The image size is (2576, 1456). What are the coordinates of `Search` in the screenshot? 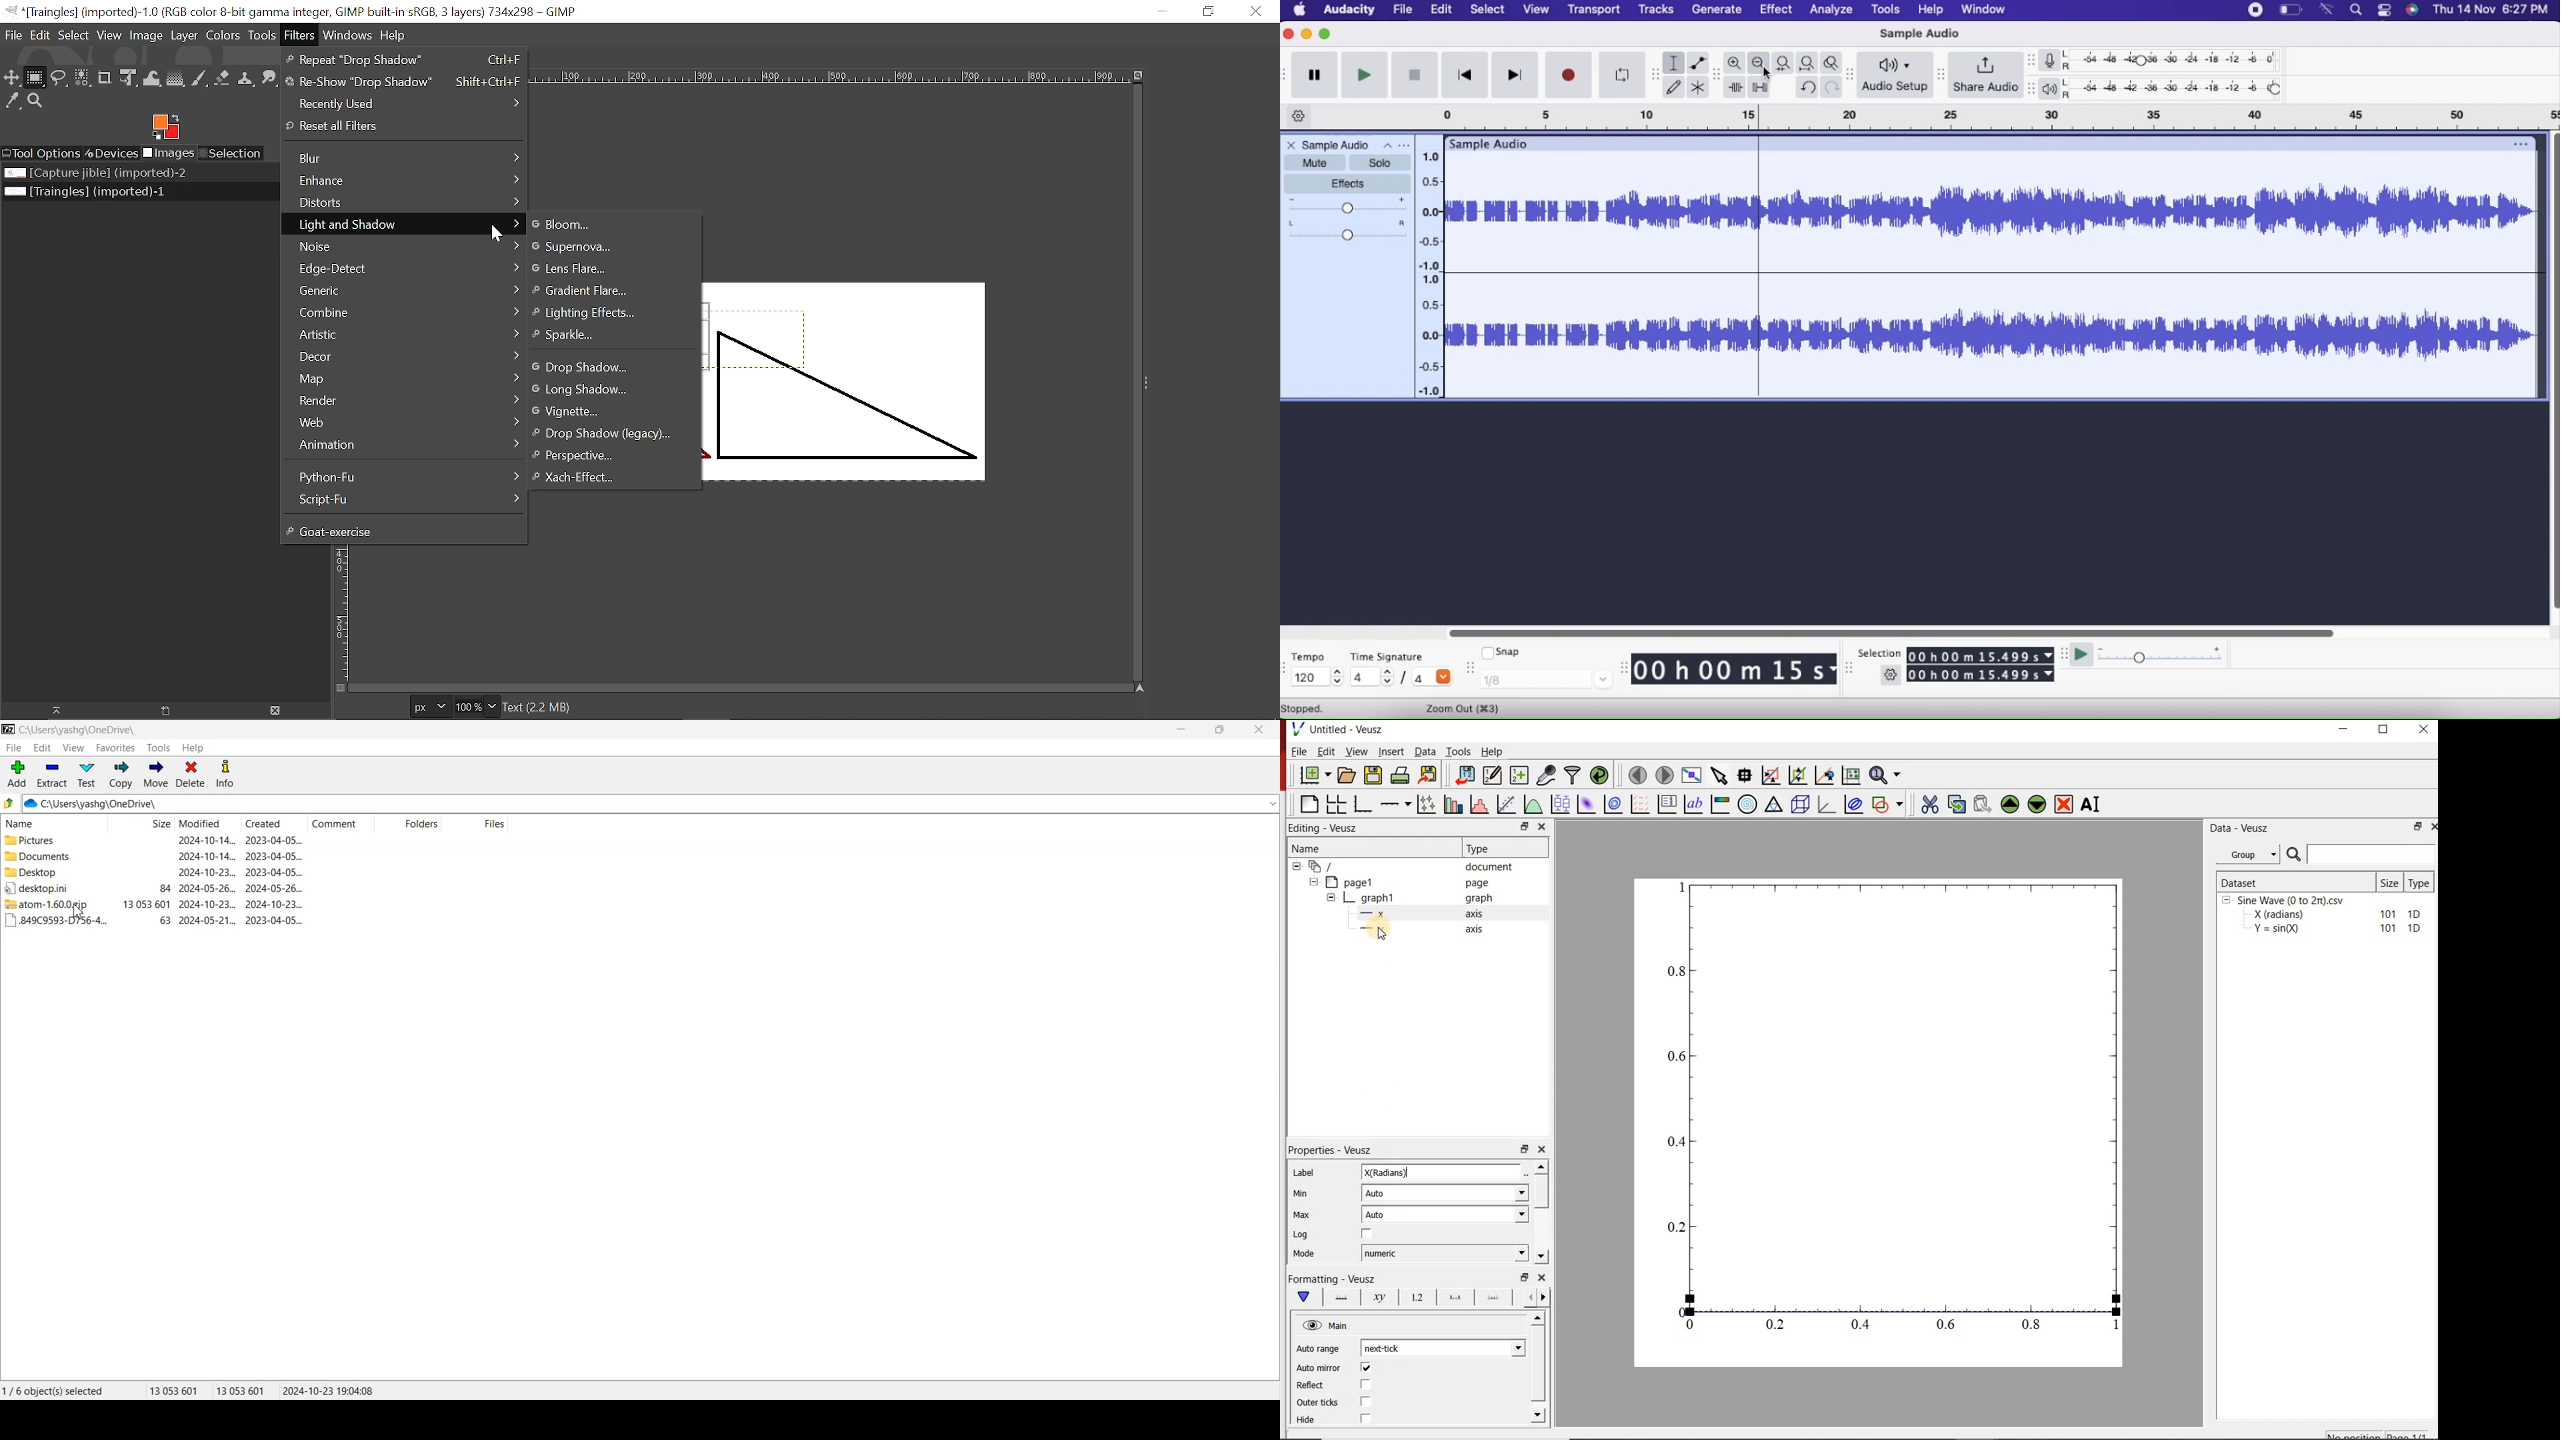 It's located at (2362, 854).